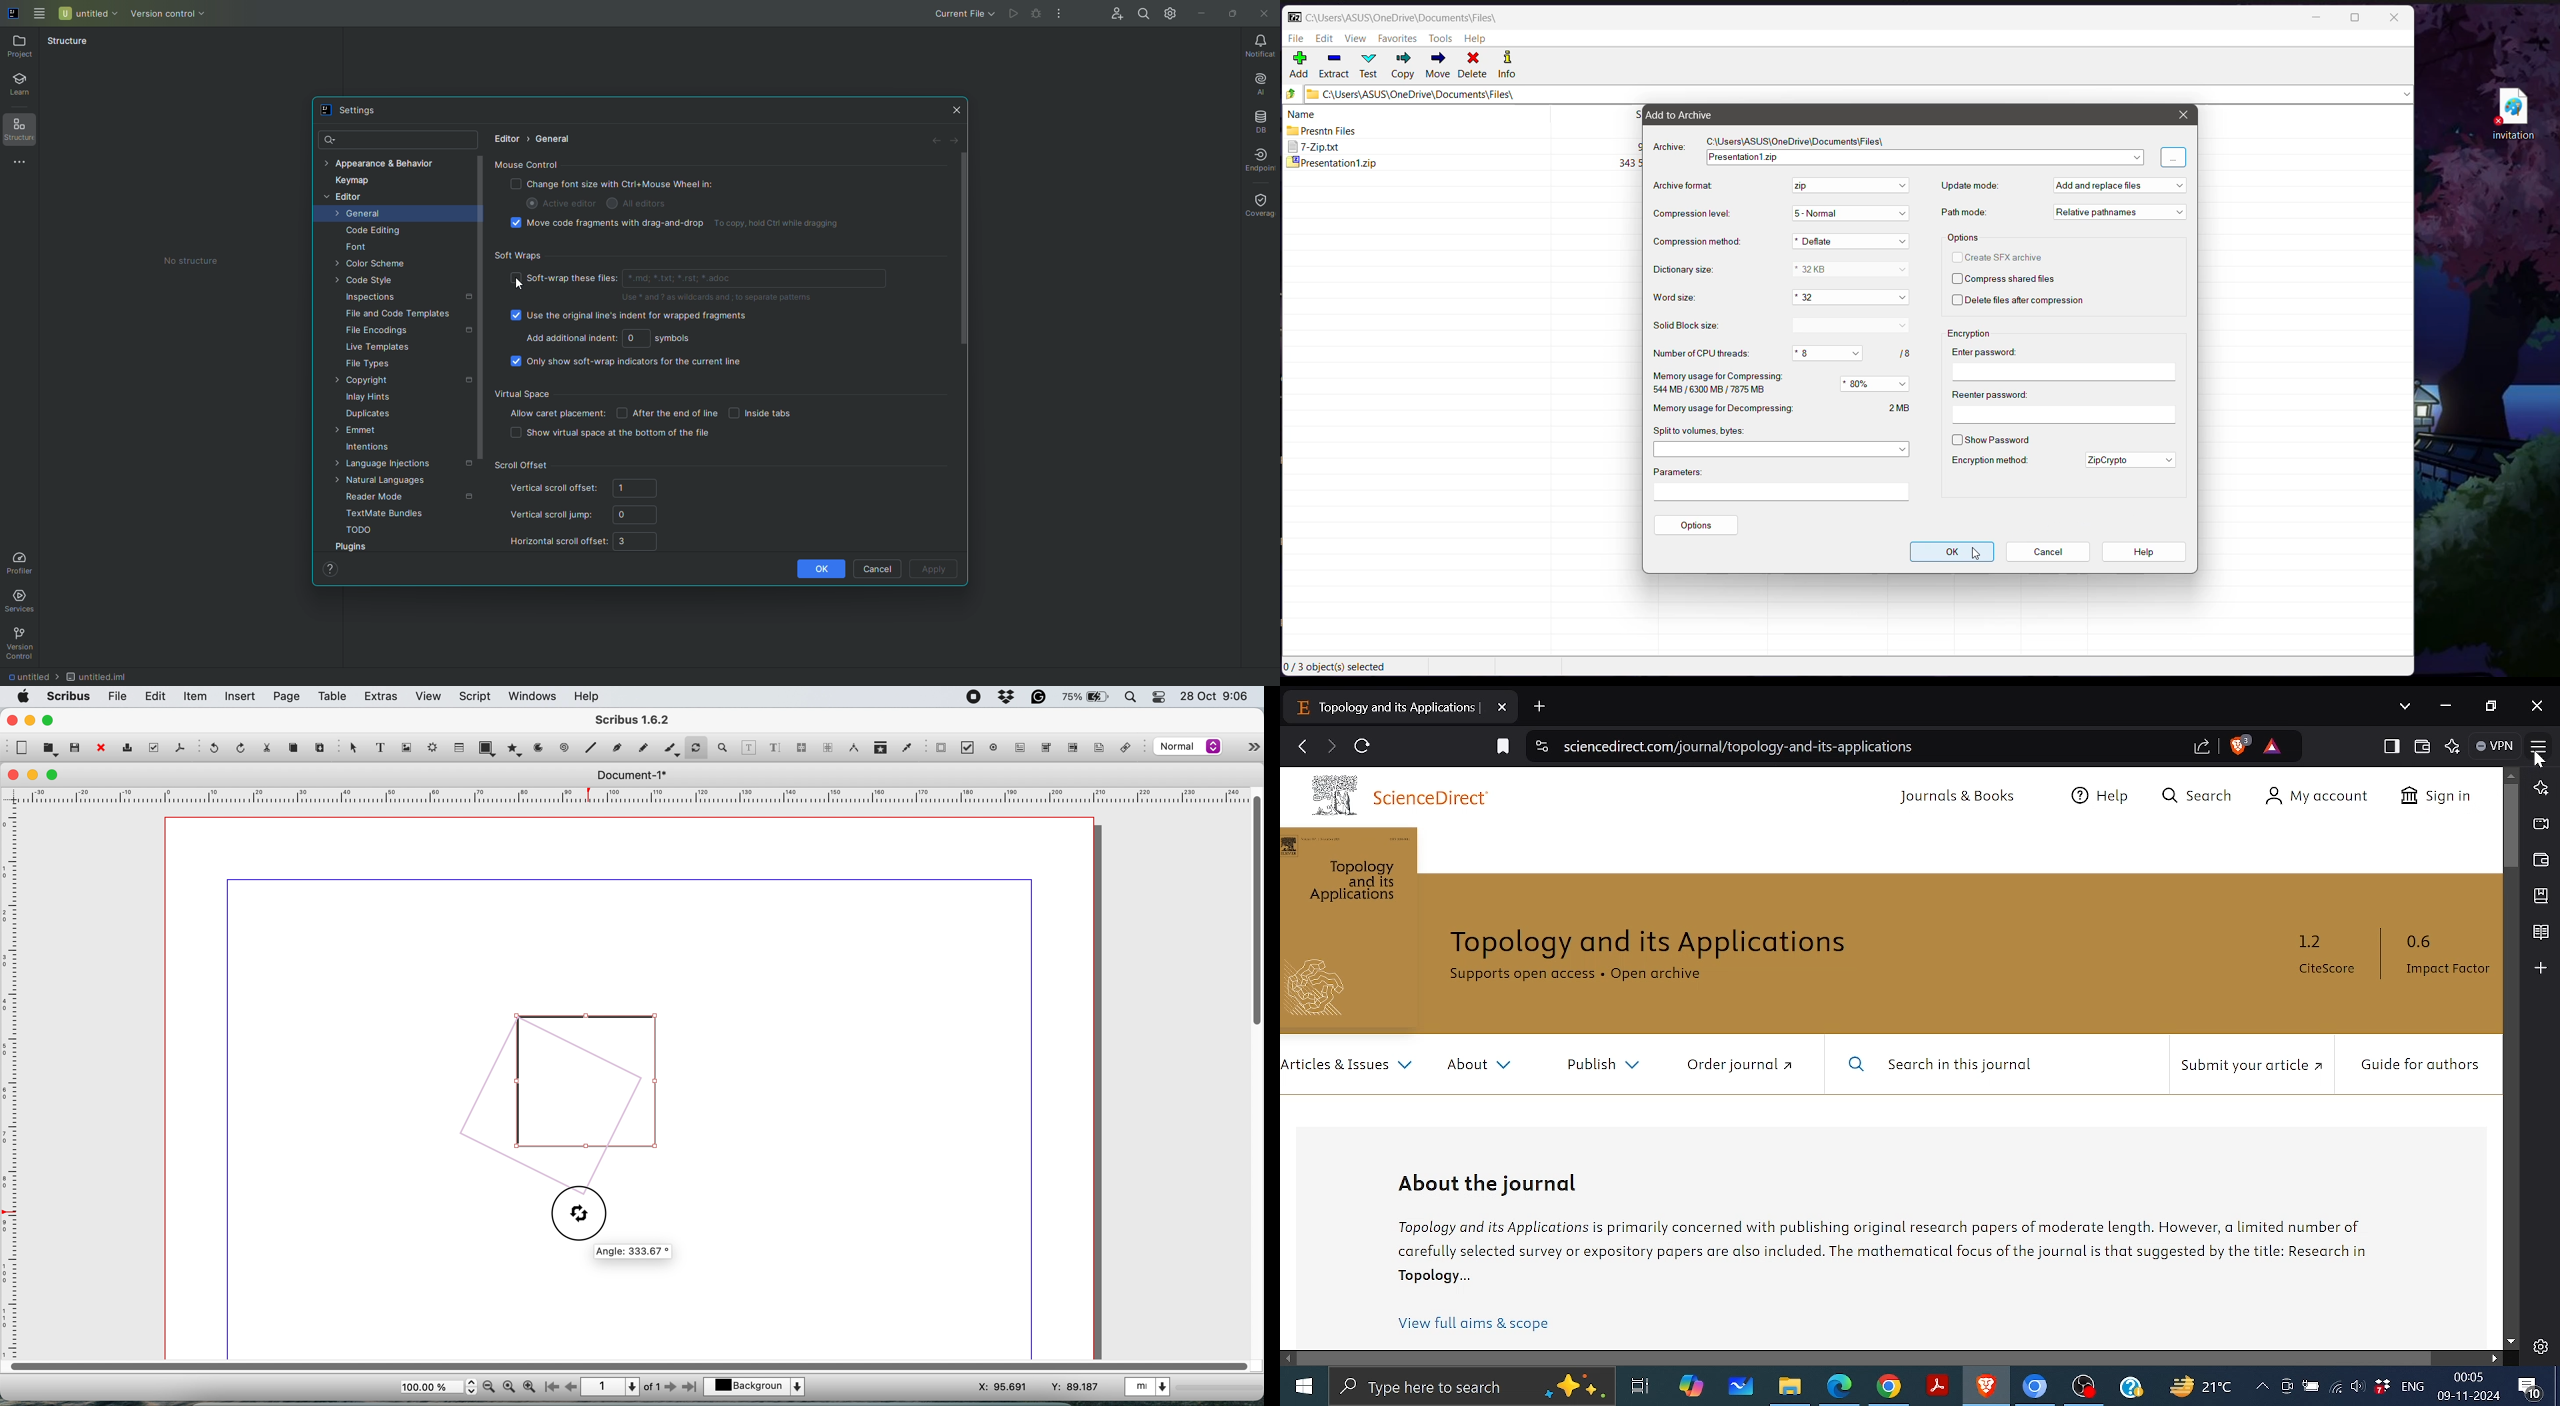  Describe the element at coordinates (991, 747) in the screenshot. I see `pdf radio button` at that location.